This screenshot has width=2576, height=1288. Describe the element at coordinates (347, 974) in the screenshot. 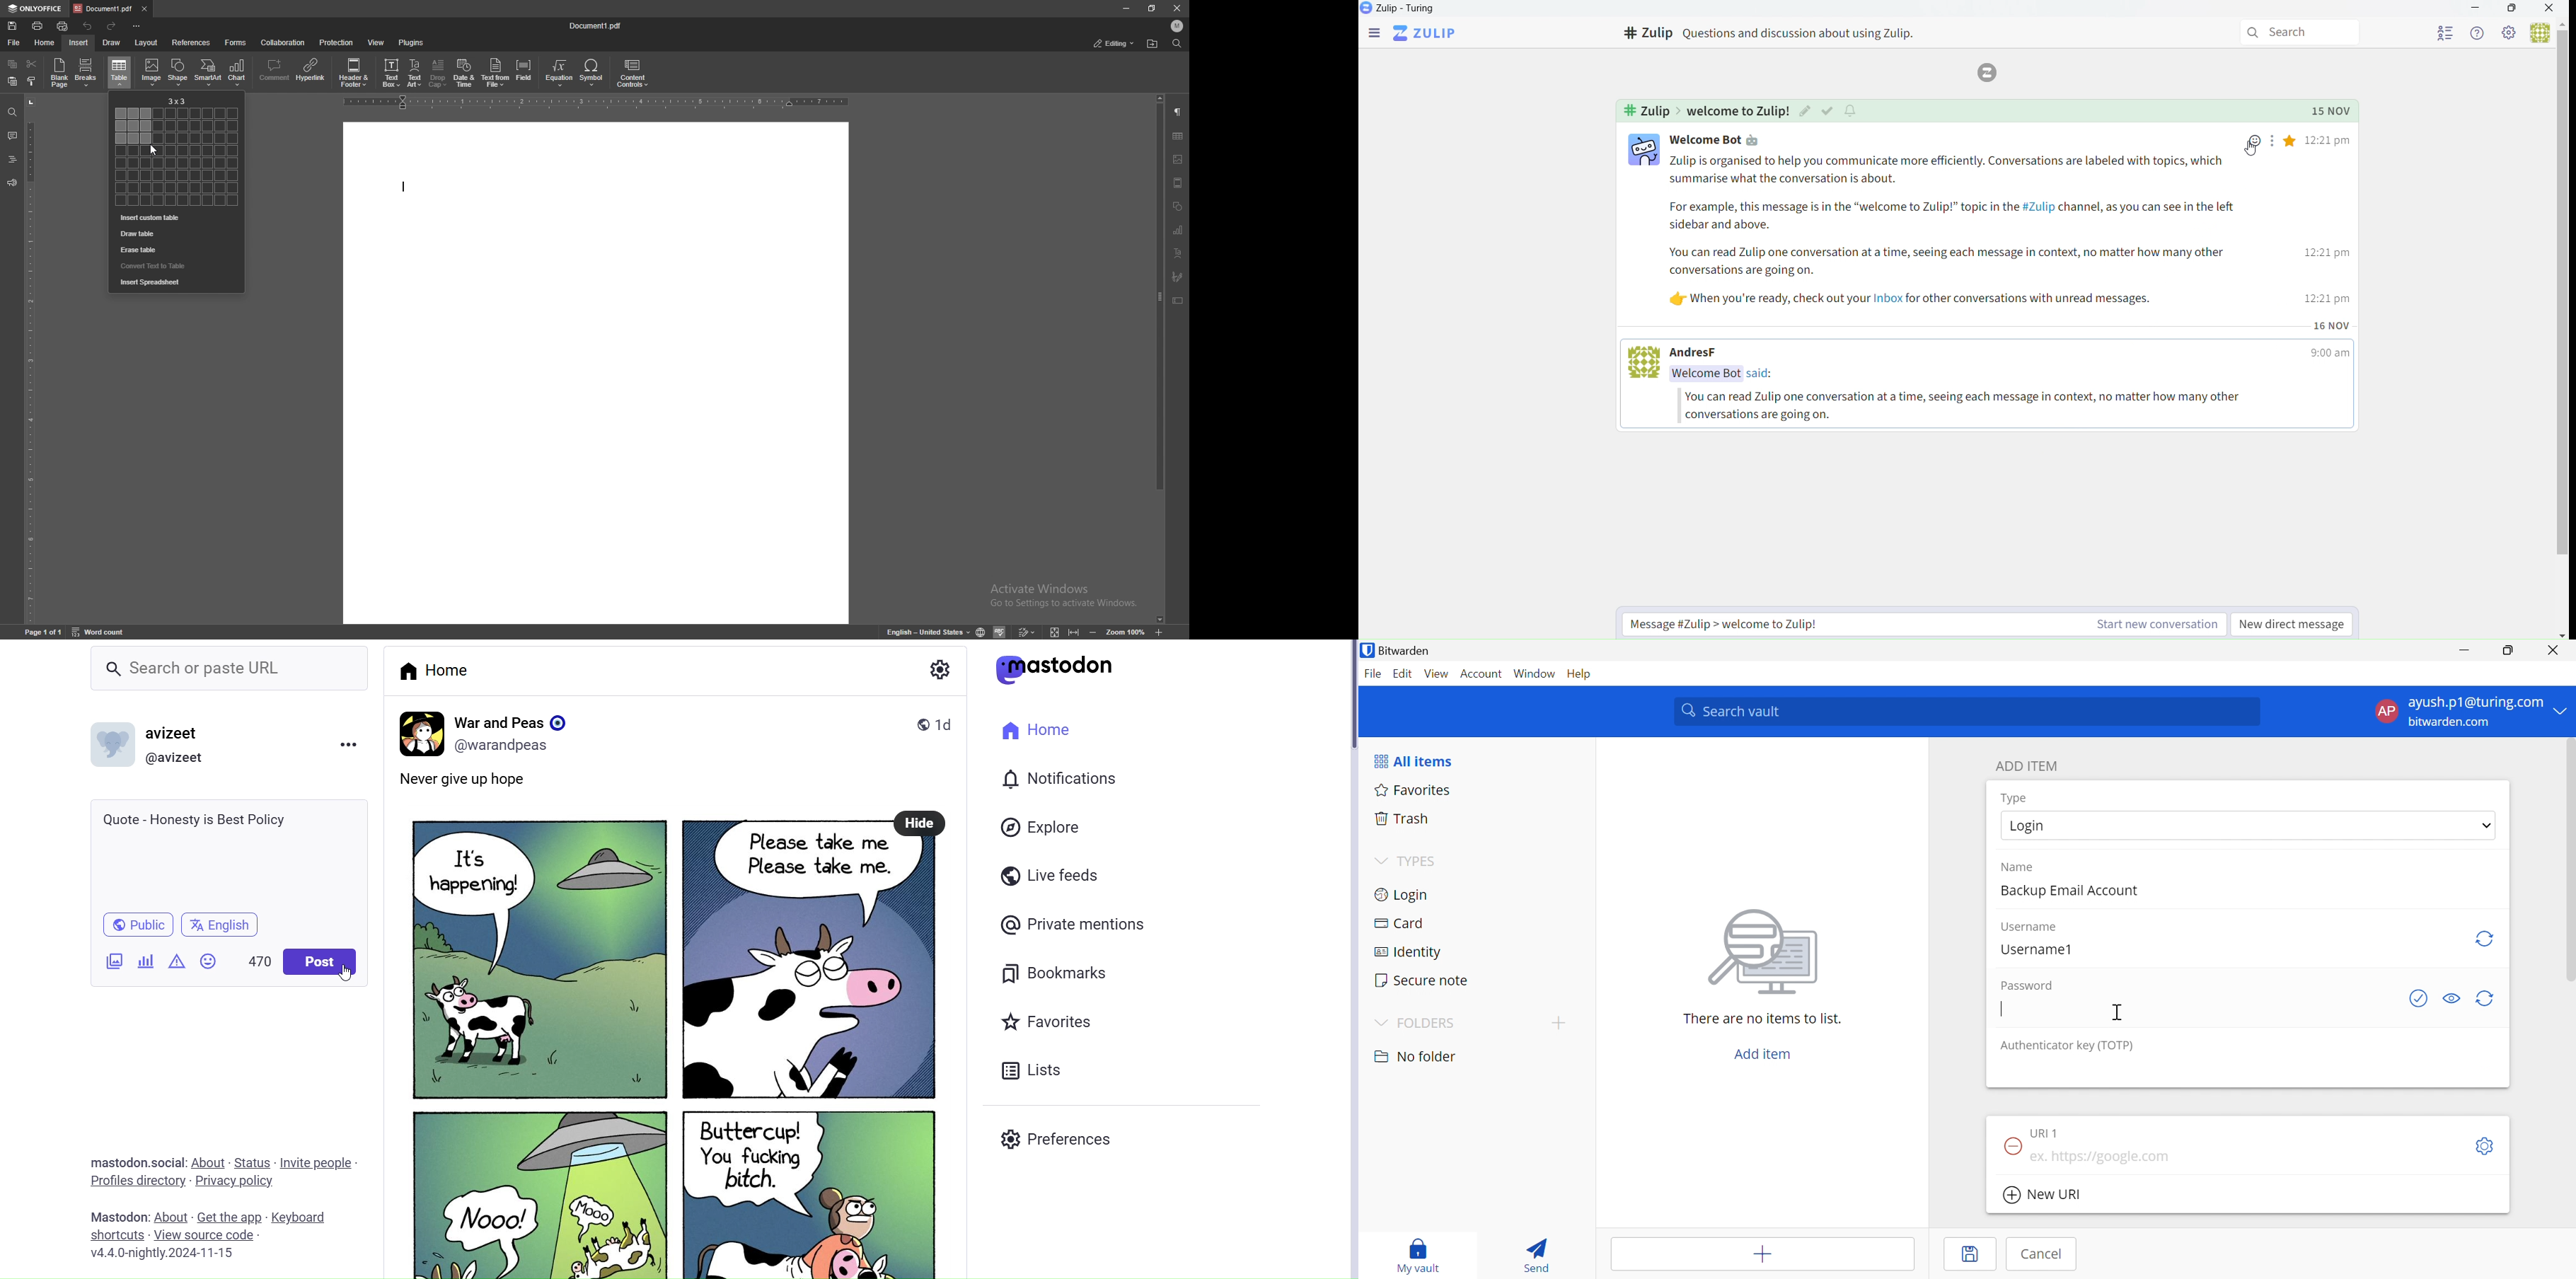

I see `Cursor` at that location.